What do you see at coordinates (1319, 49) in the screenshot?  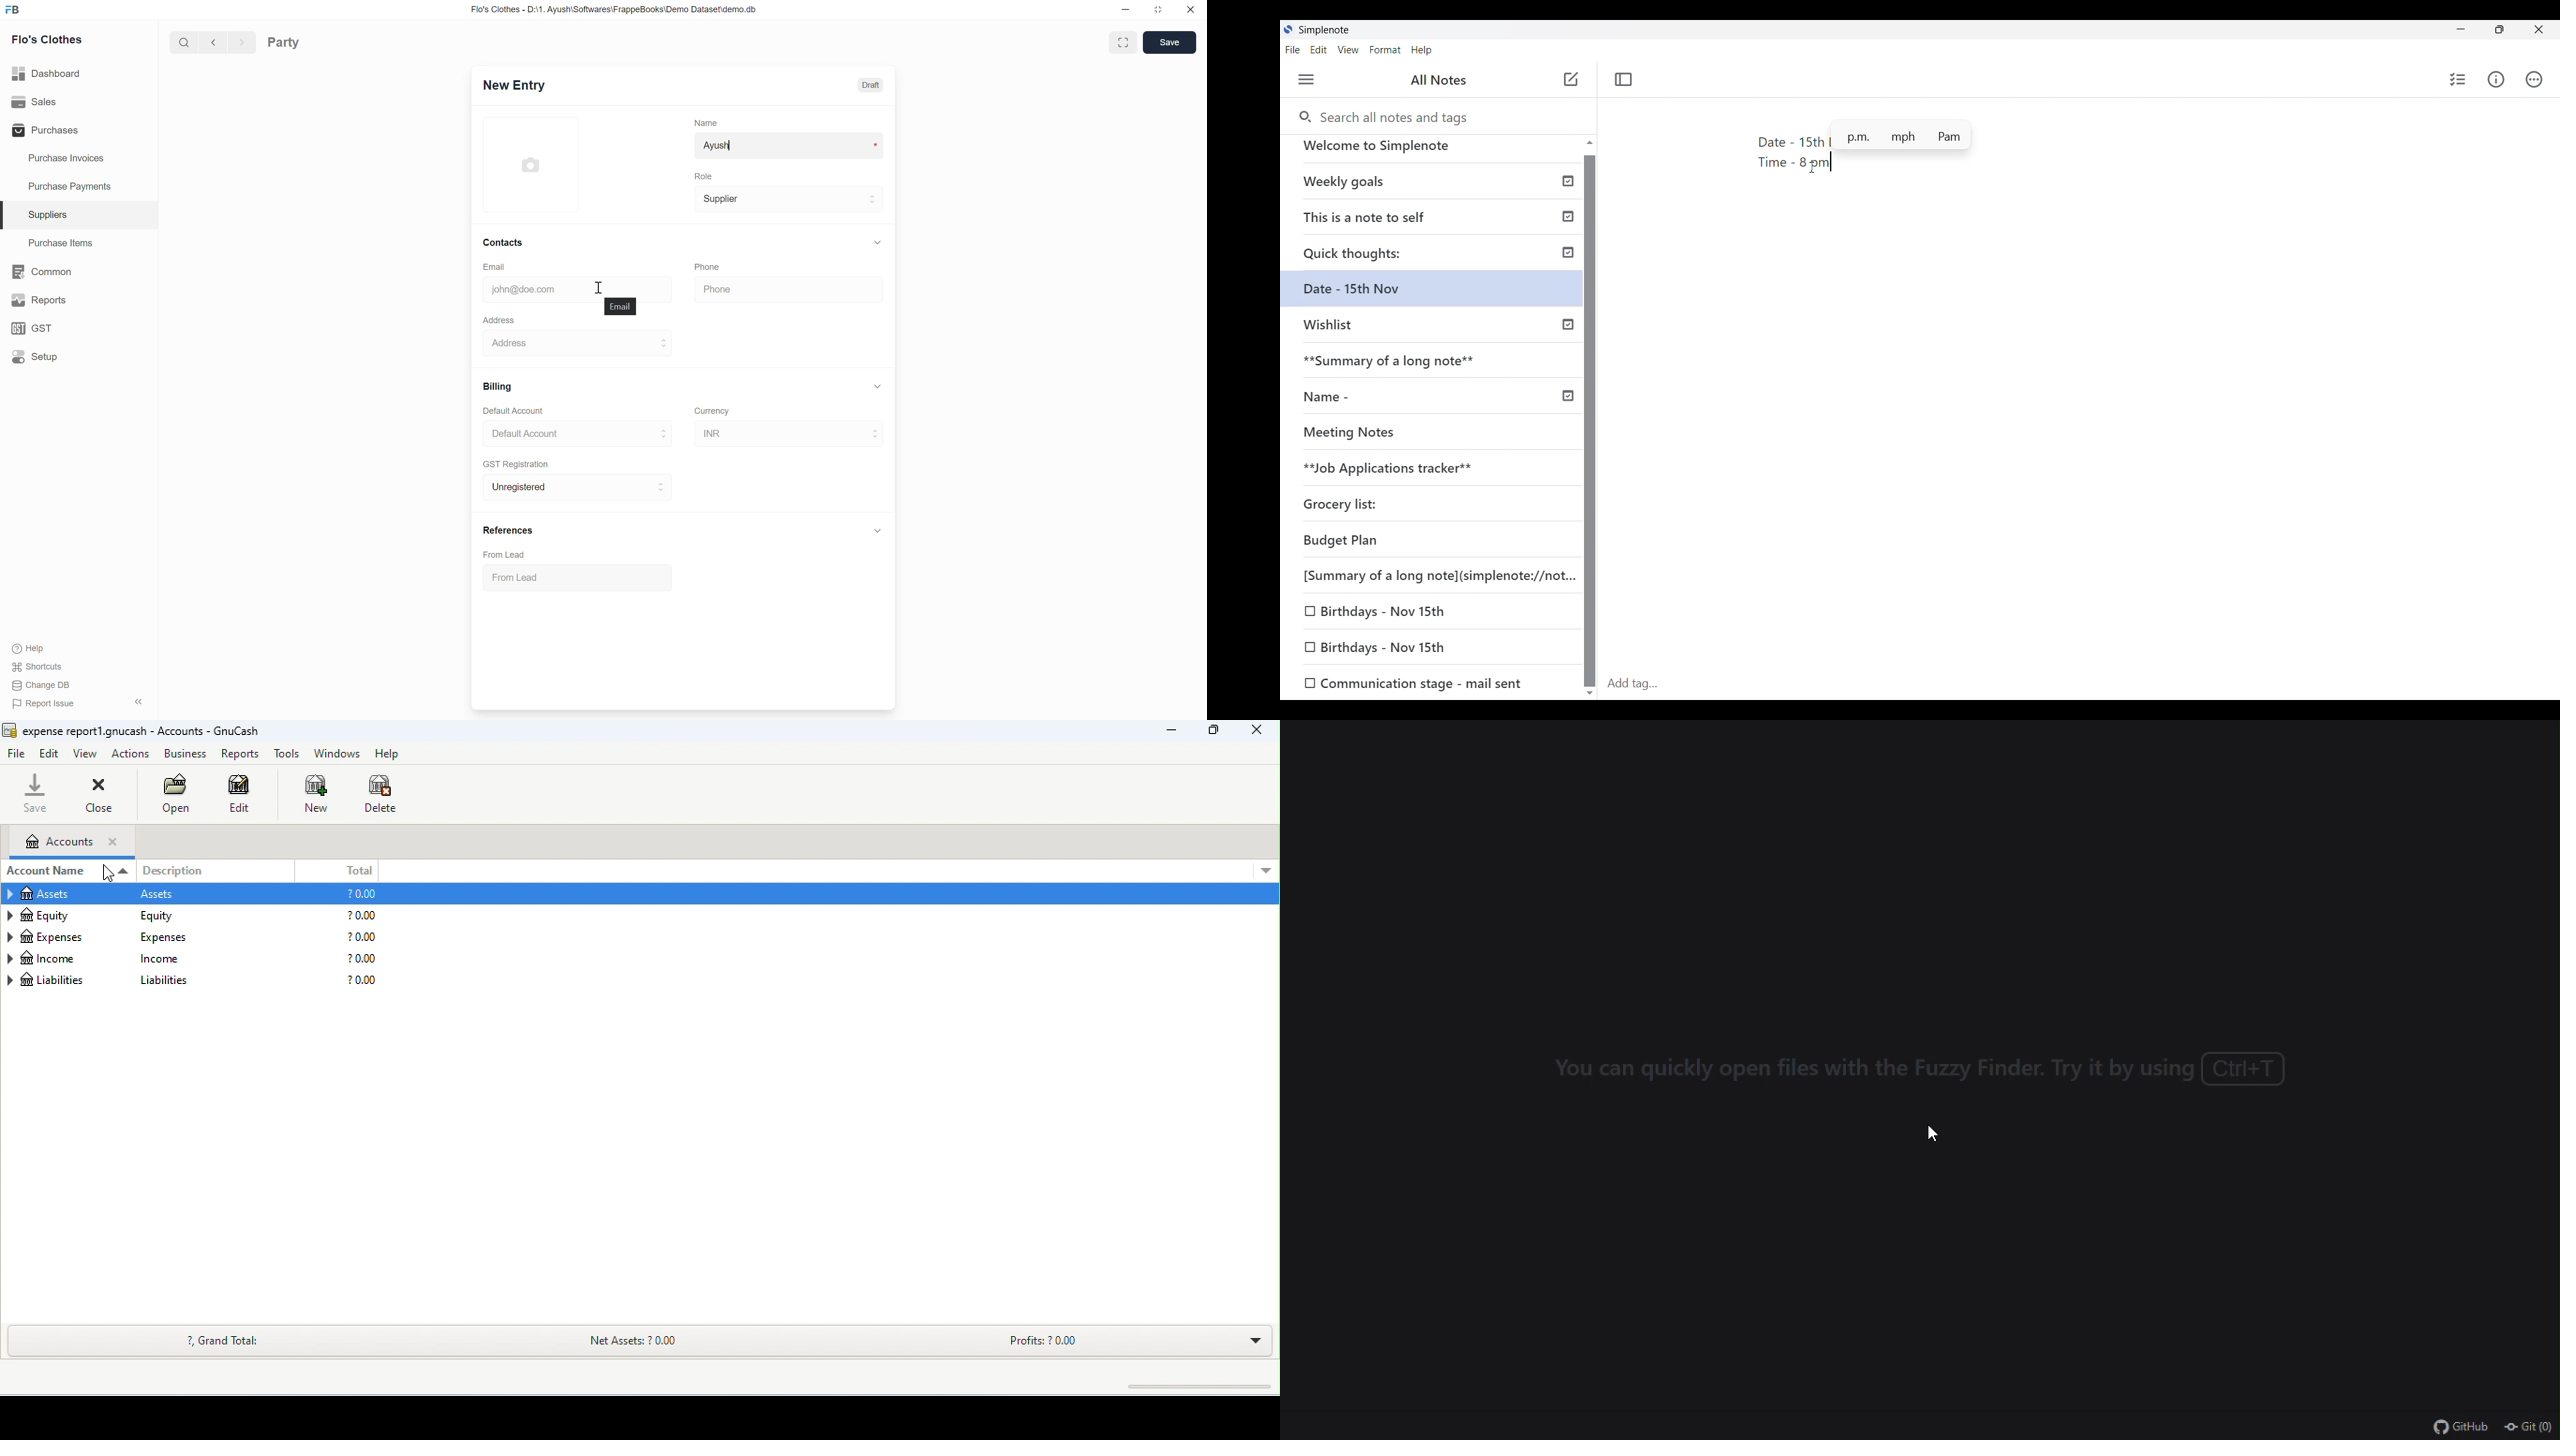 I see `Edit menu` at bounding box center [1319, 49].